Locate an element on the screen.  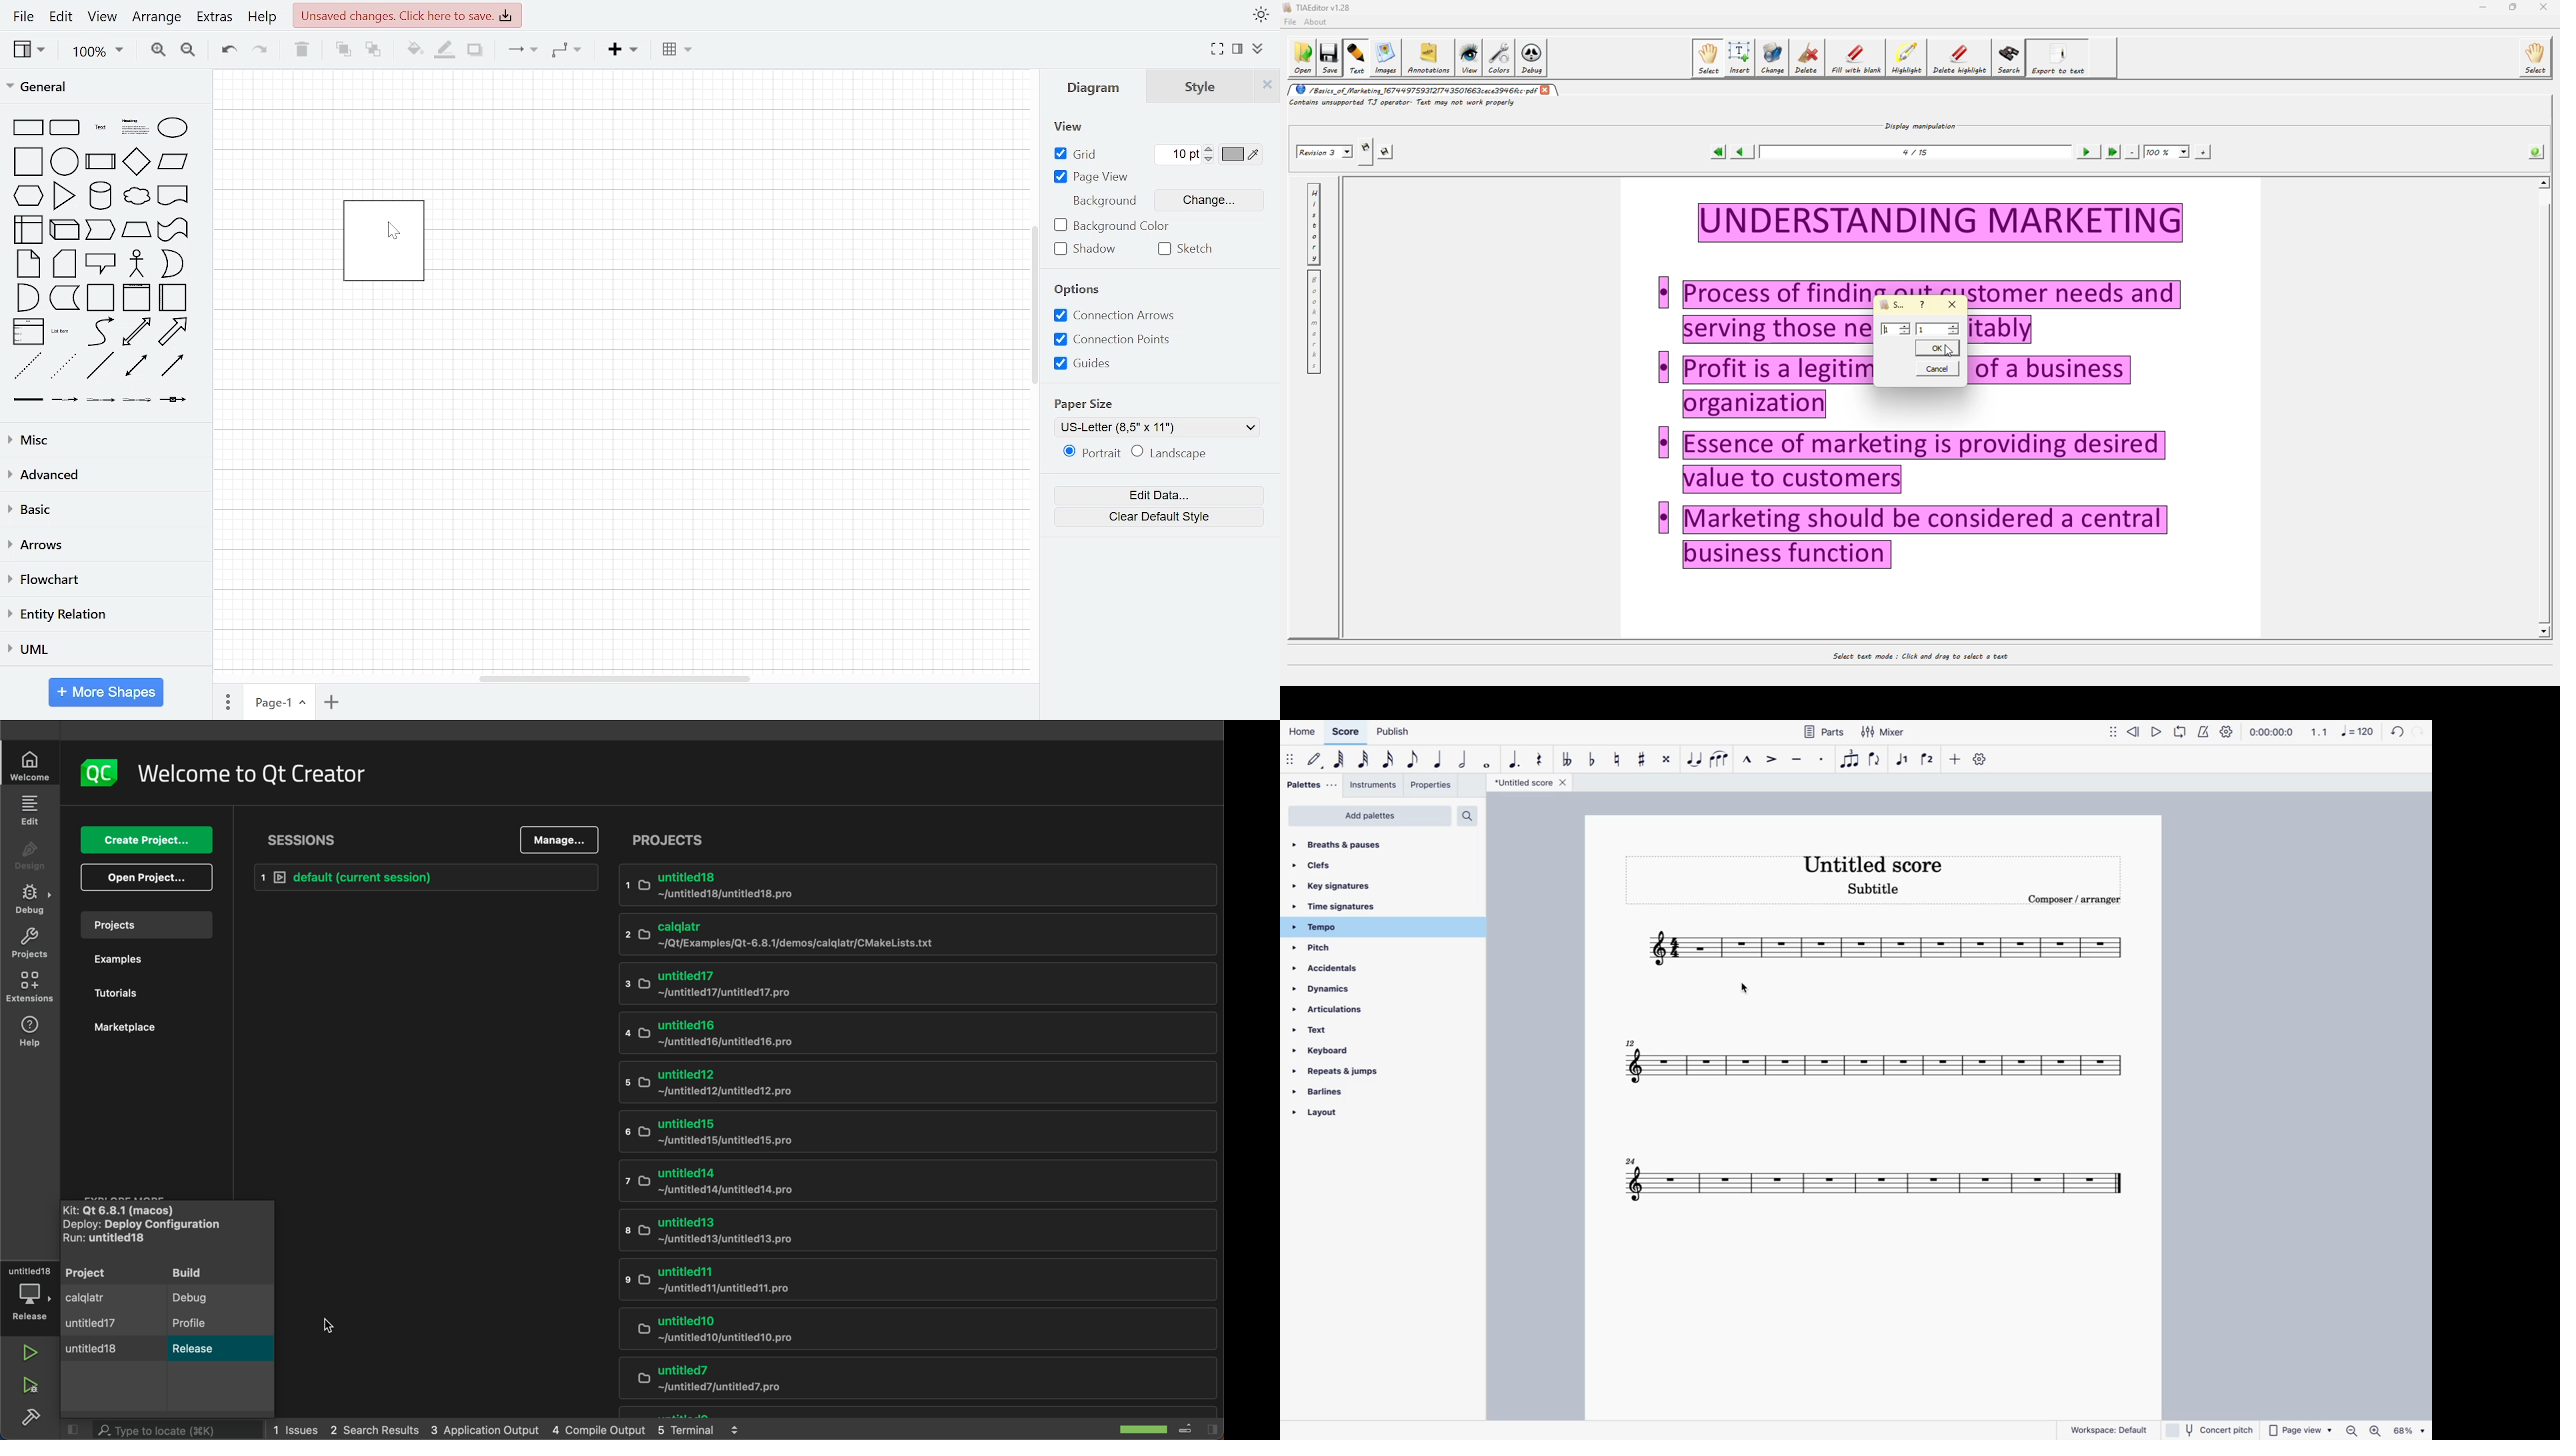
shadow is located at coordinates (1089, 249).